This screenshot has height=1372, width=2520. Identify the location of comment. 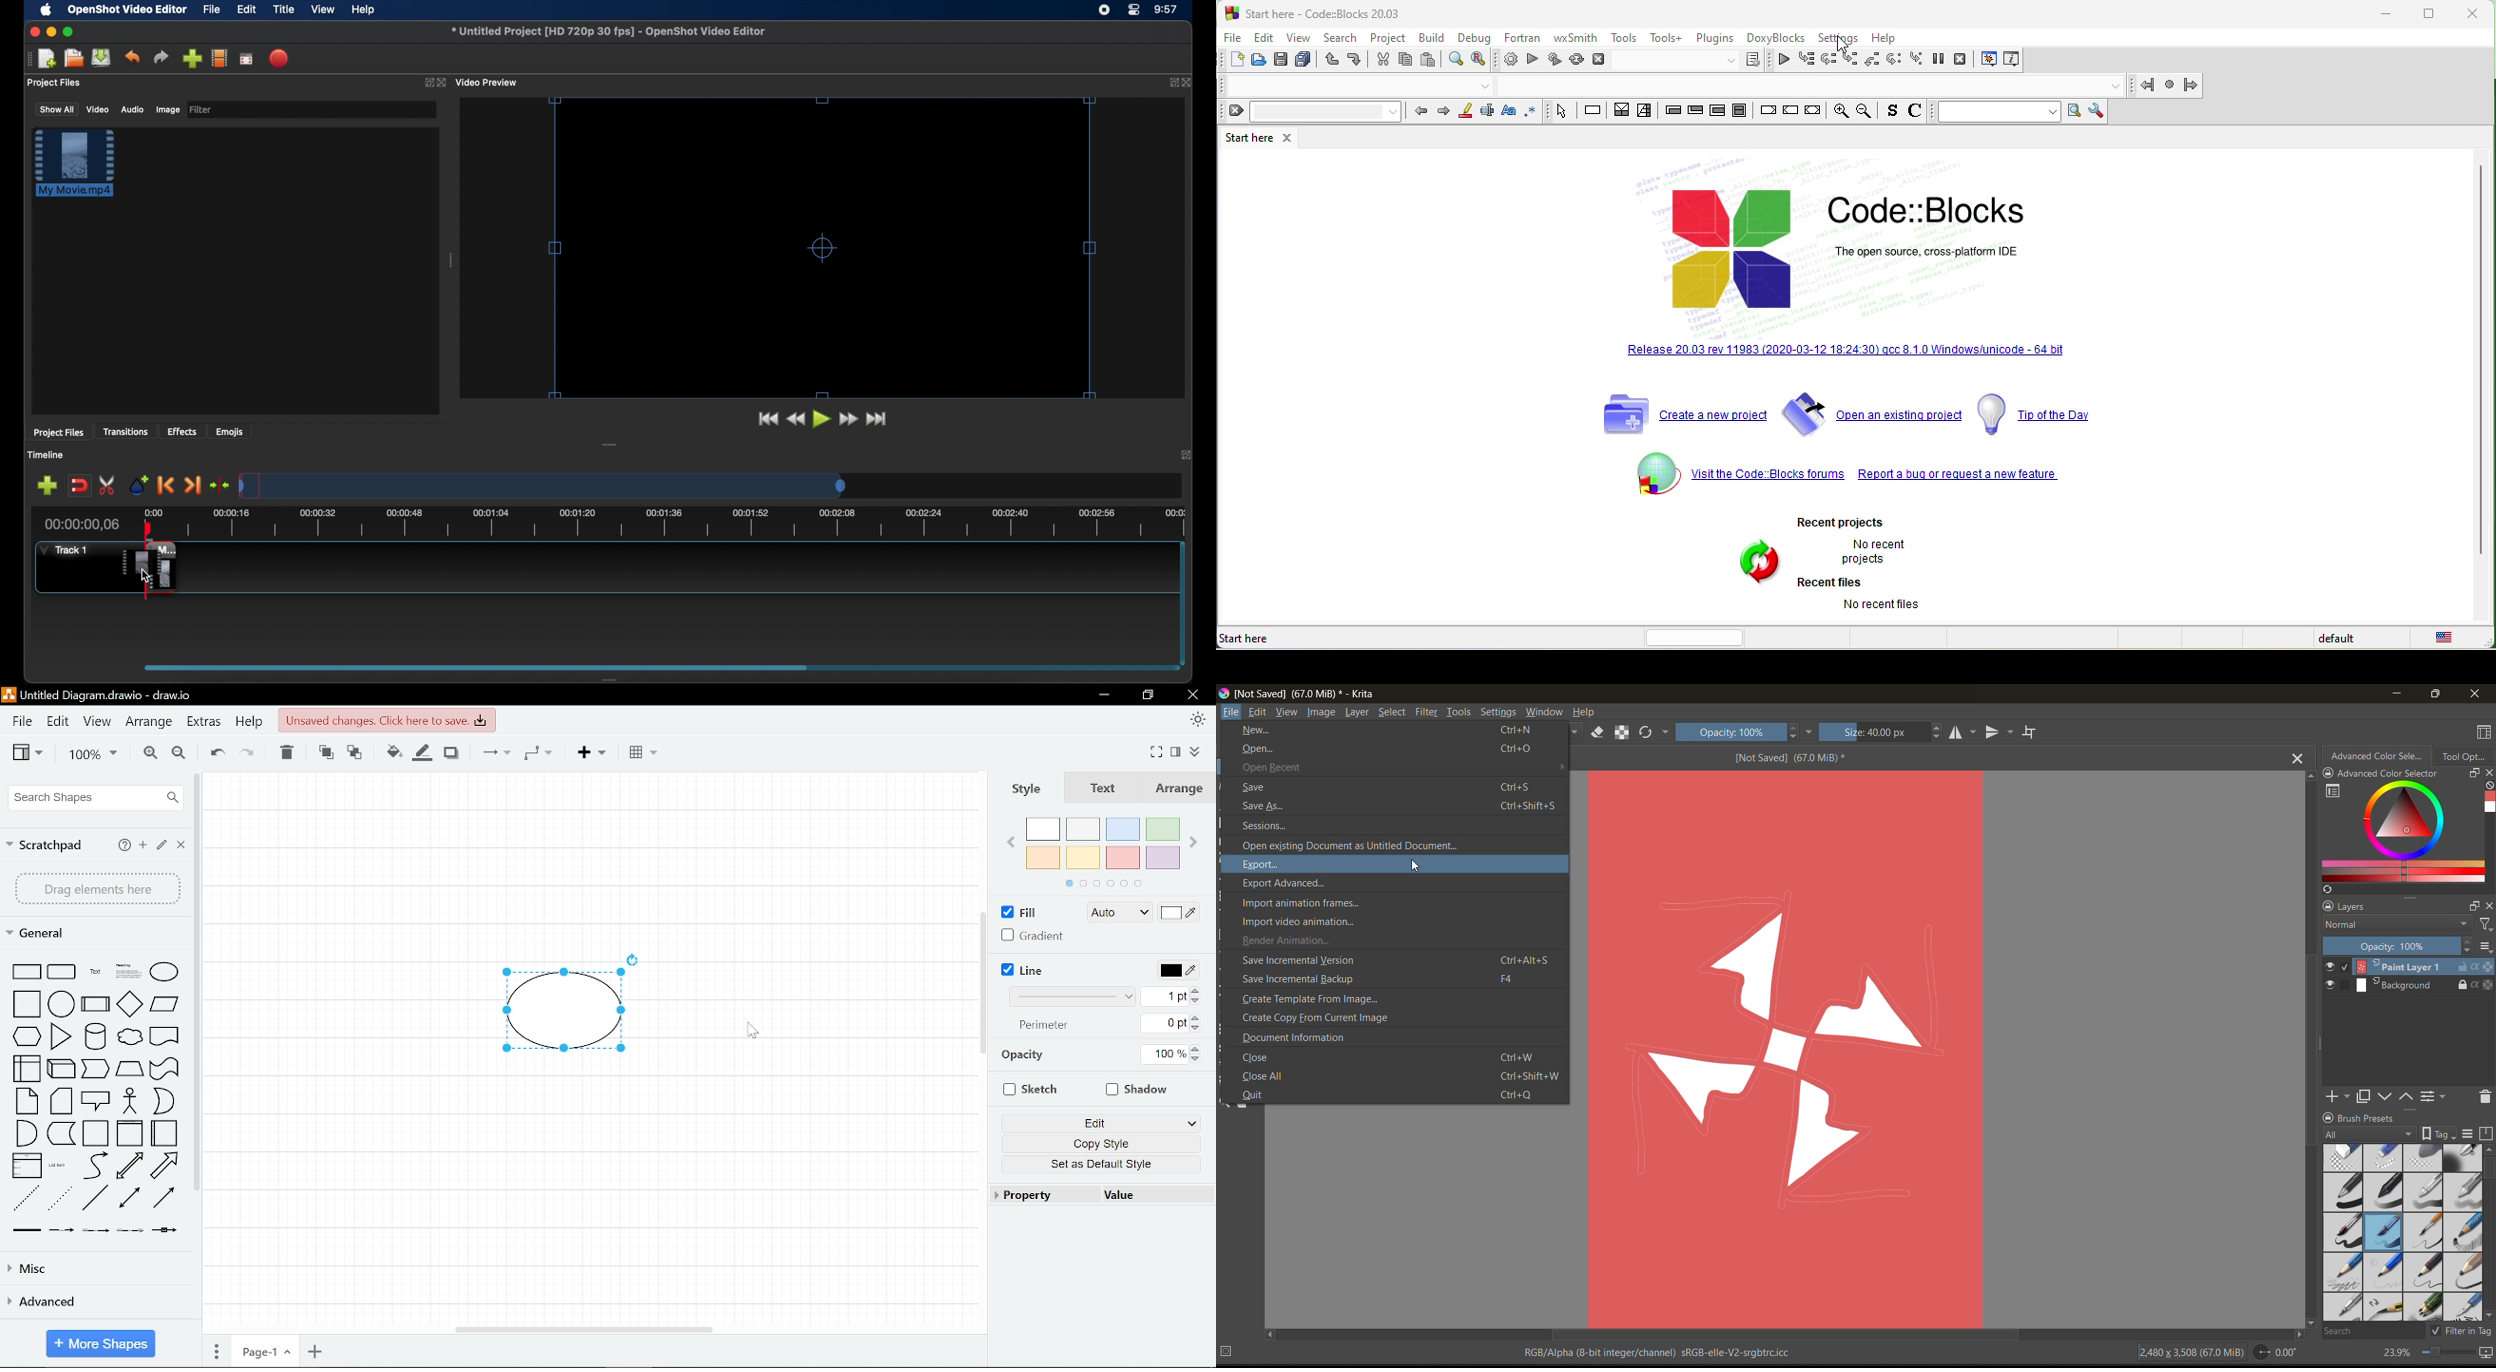
(1922, 112).